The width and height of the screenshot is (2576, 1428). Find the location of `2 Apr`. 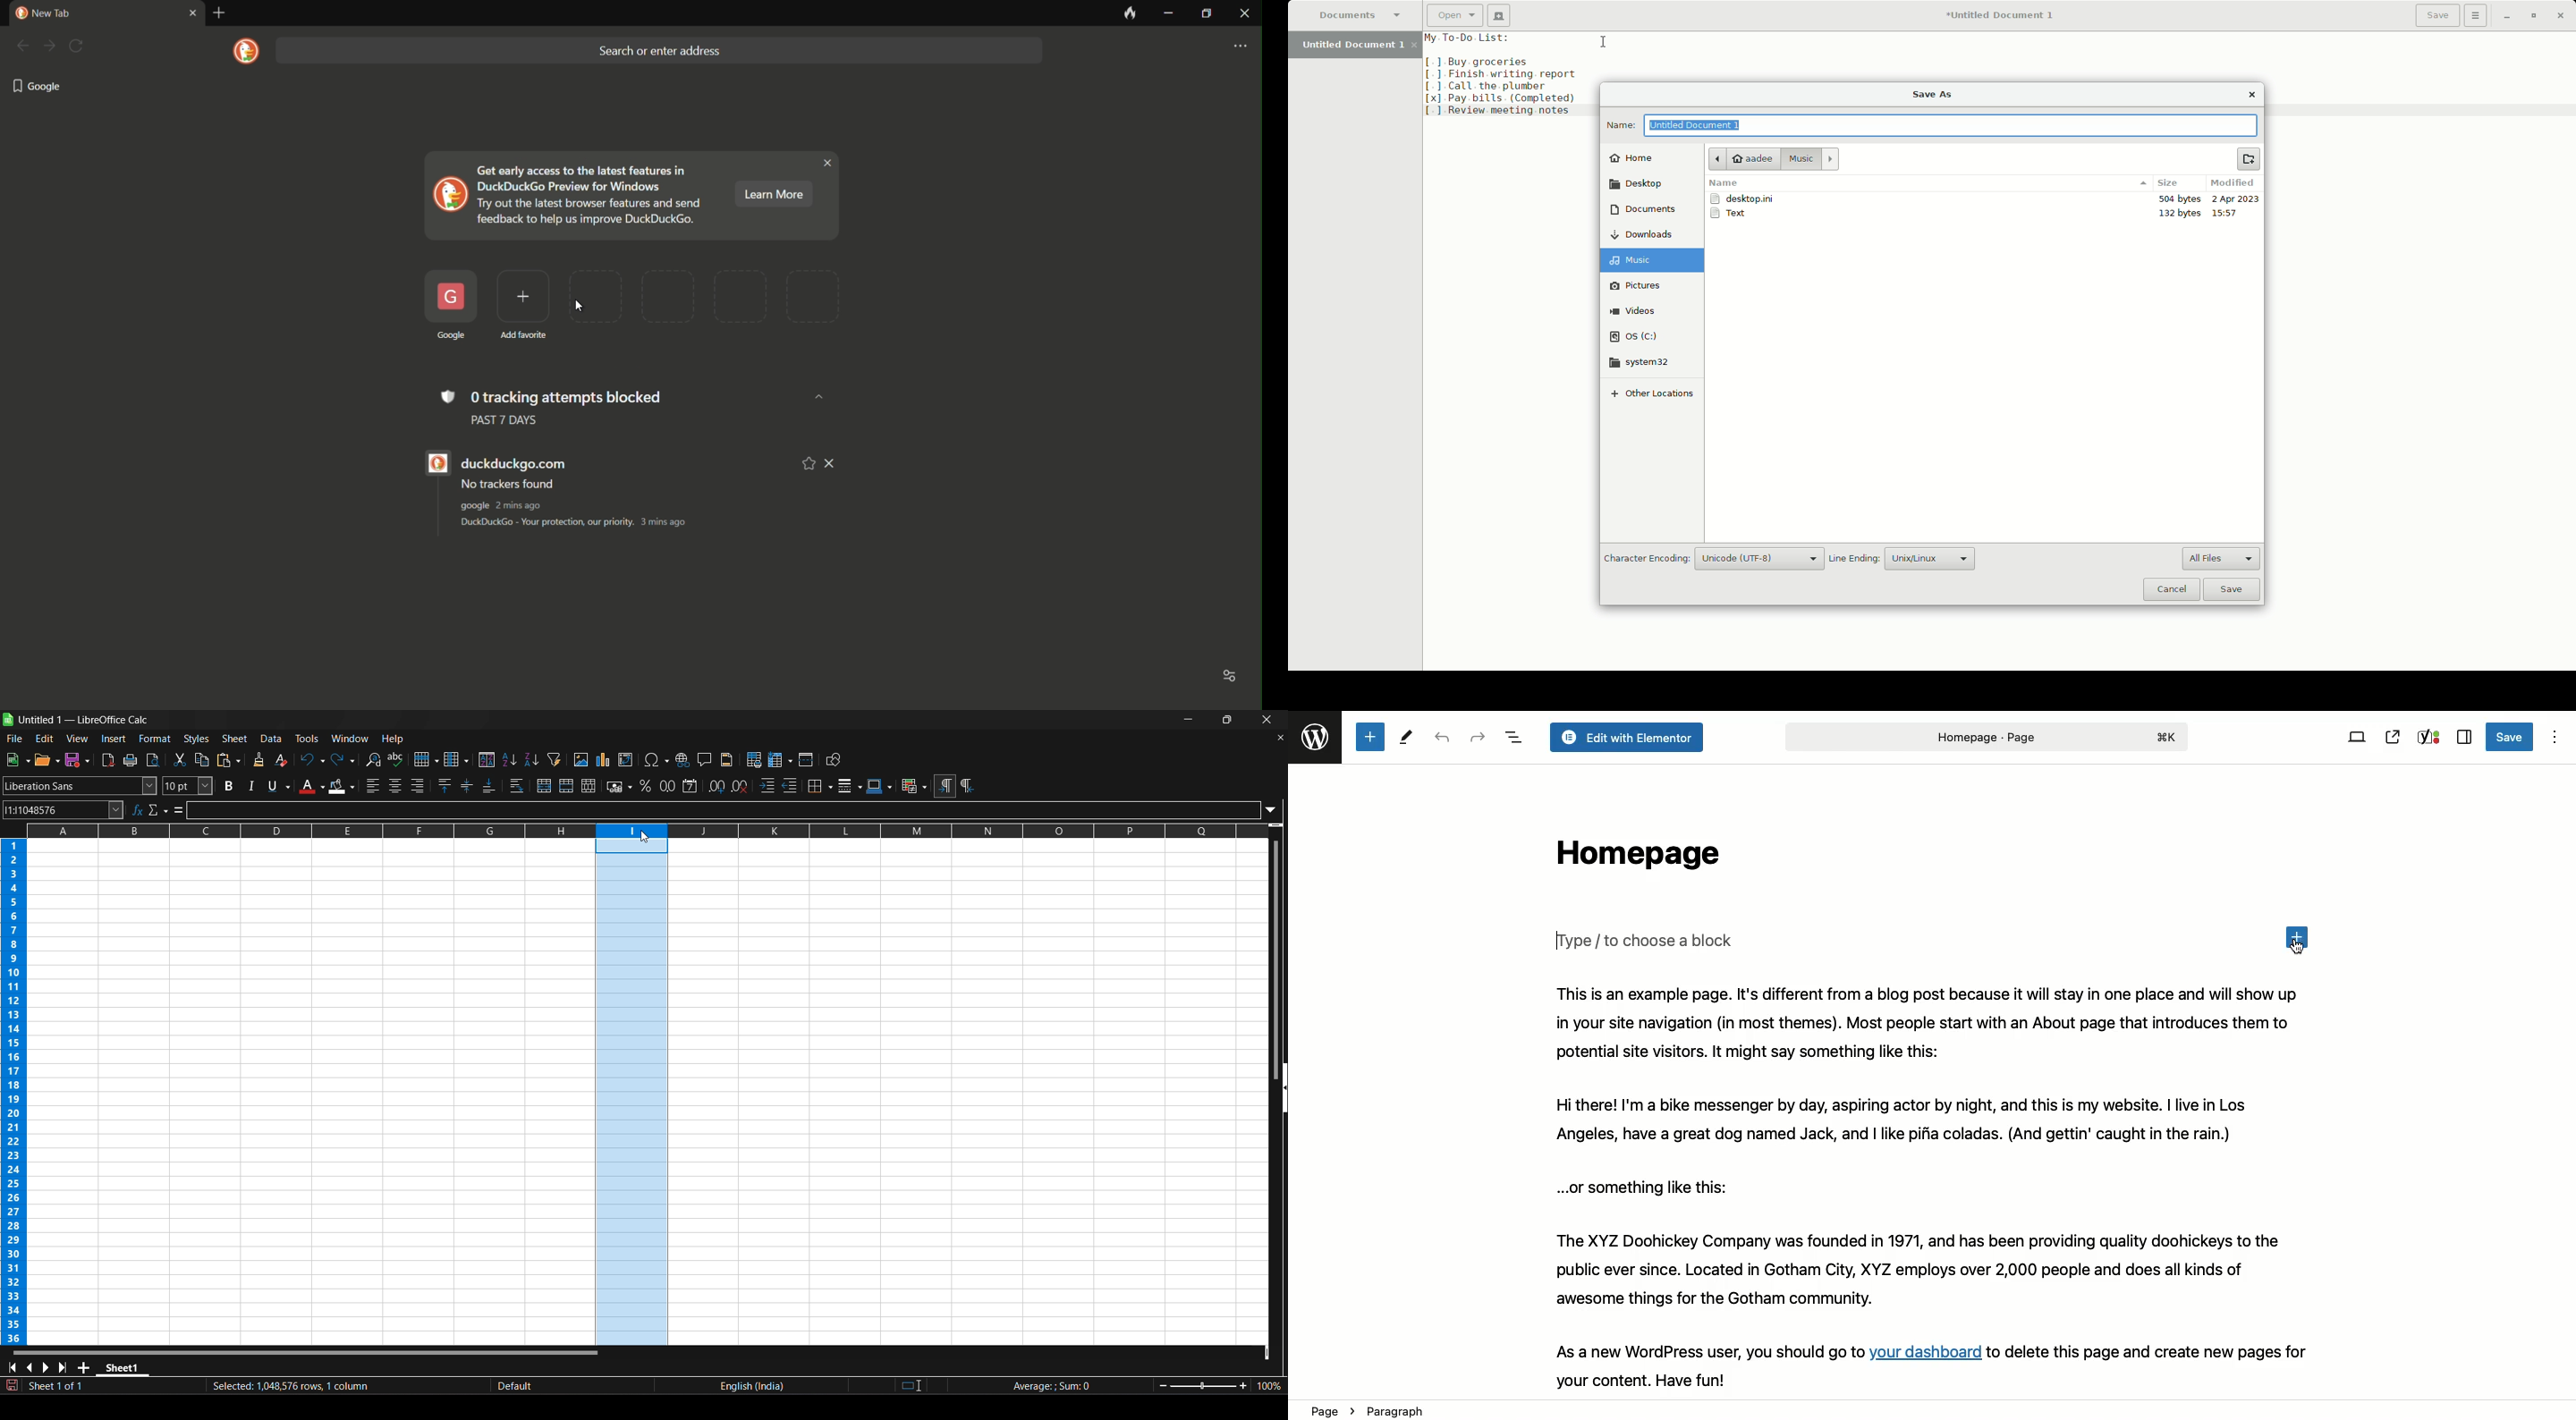

2 Apr is located at coordinates (2235, 200).